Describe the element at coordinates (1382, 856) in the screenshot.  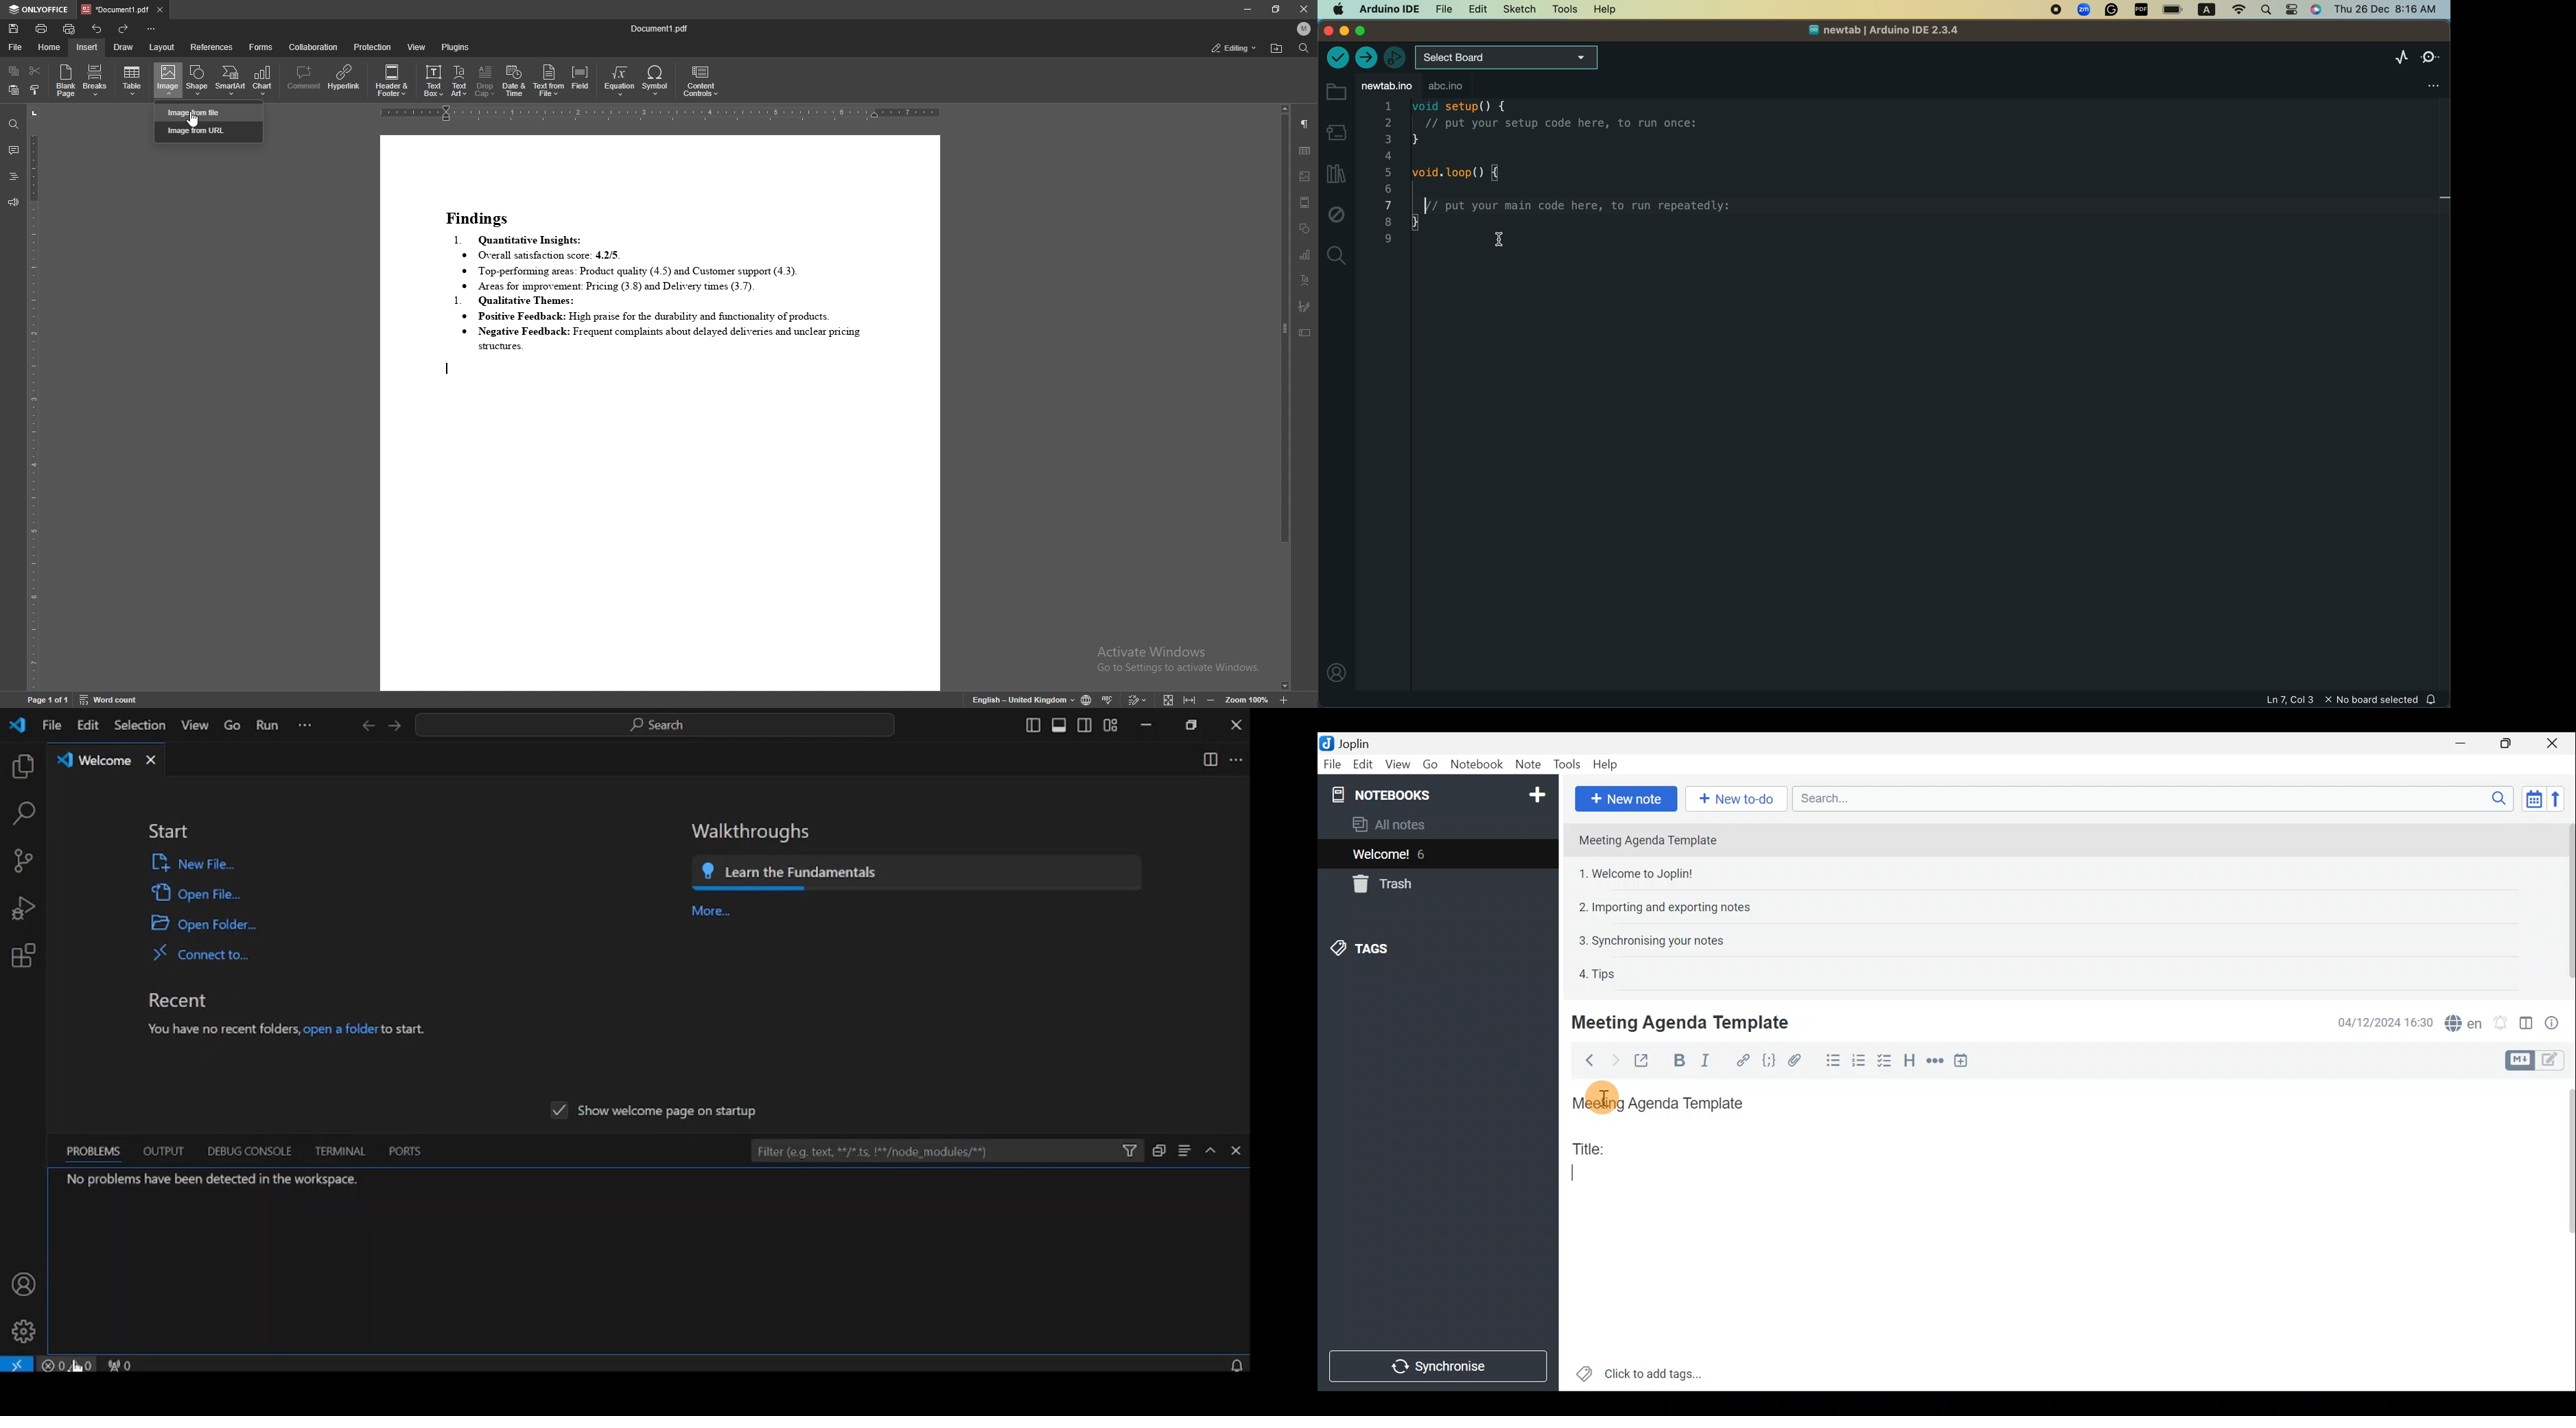
I see `Welcome!` at that location.